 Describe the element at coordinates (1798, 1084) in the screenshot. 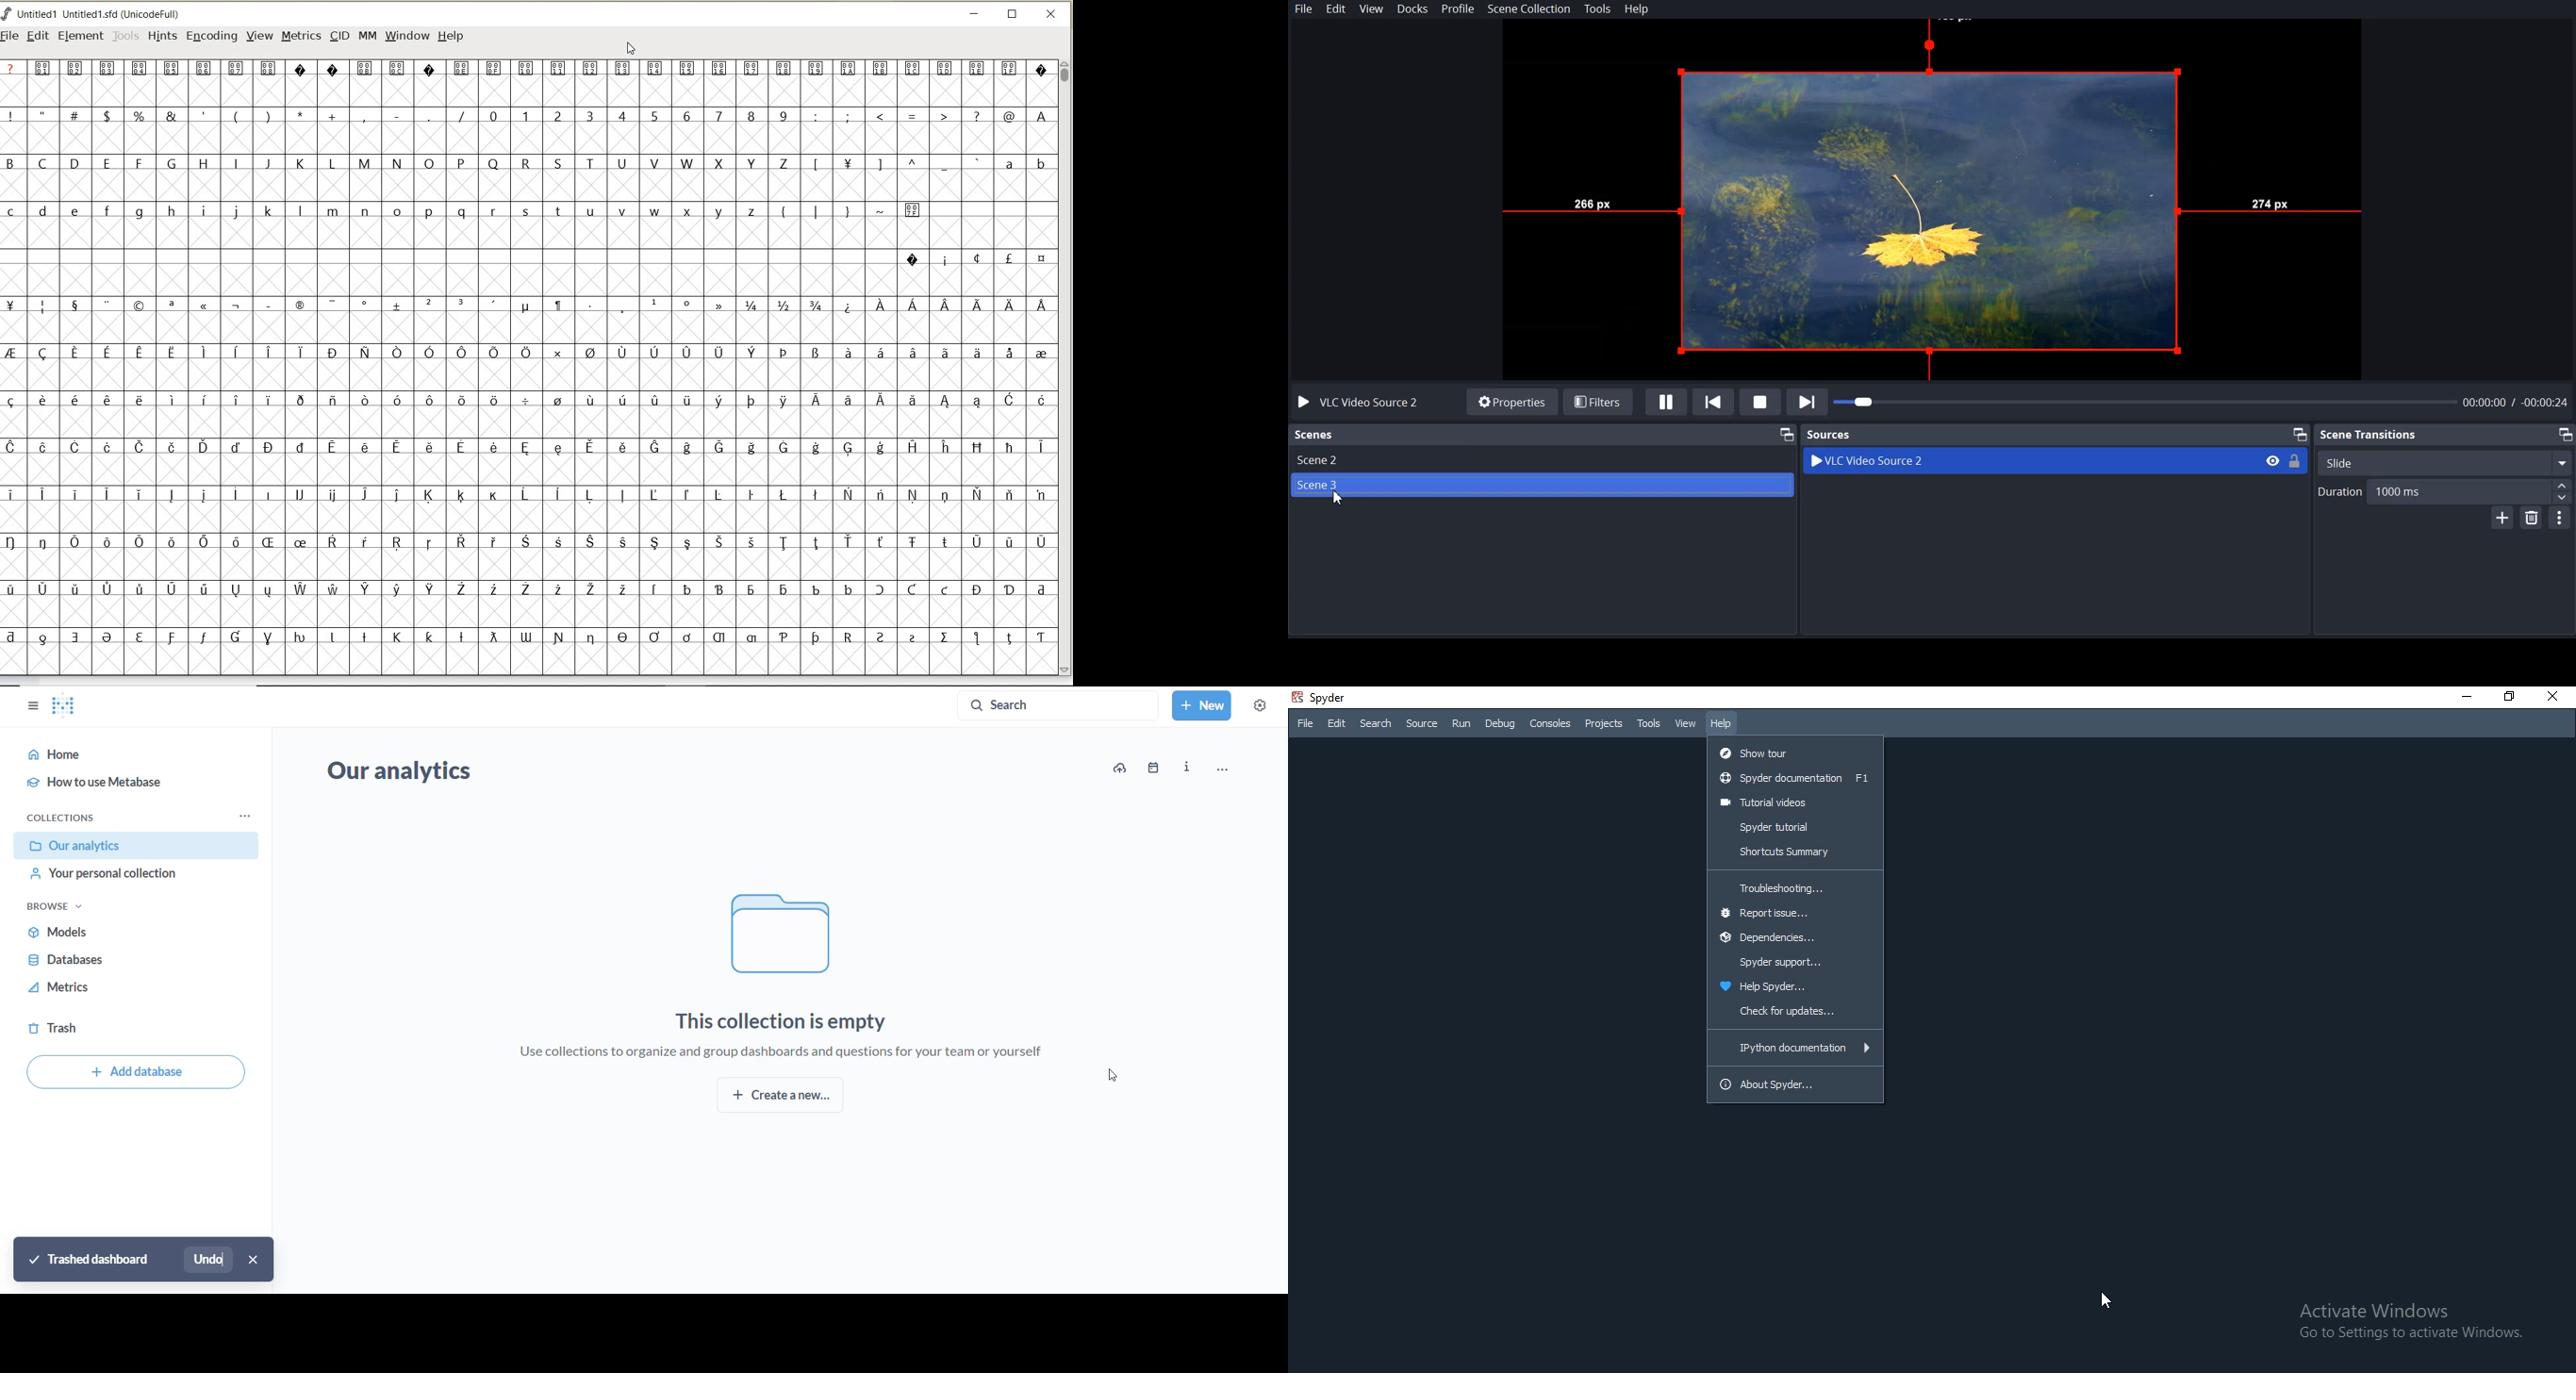

I see `about spyder` at that location.